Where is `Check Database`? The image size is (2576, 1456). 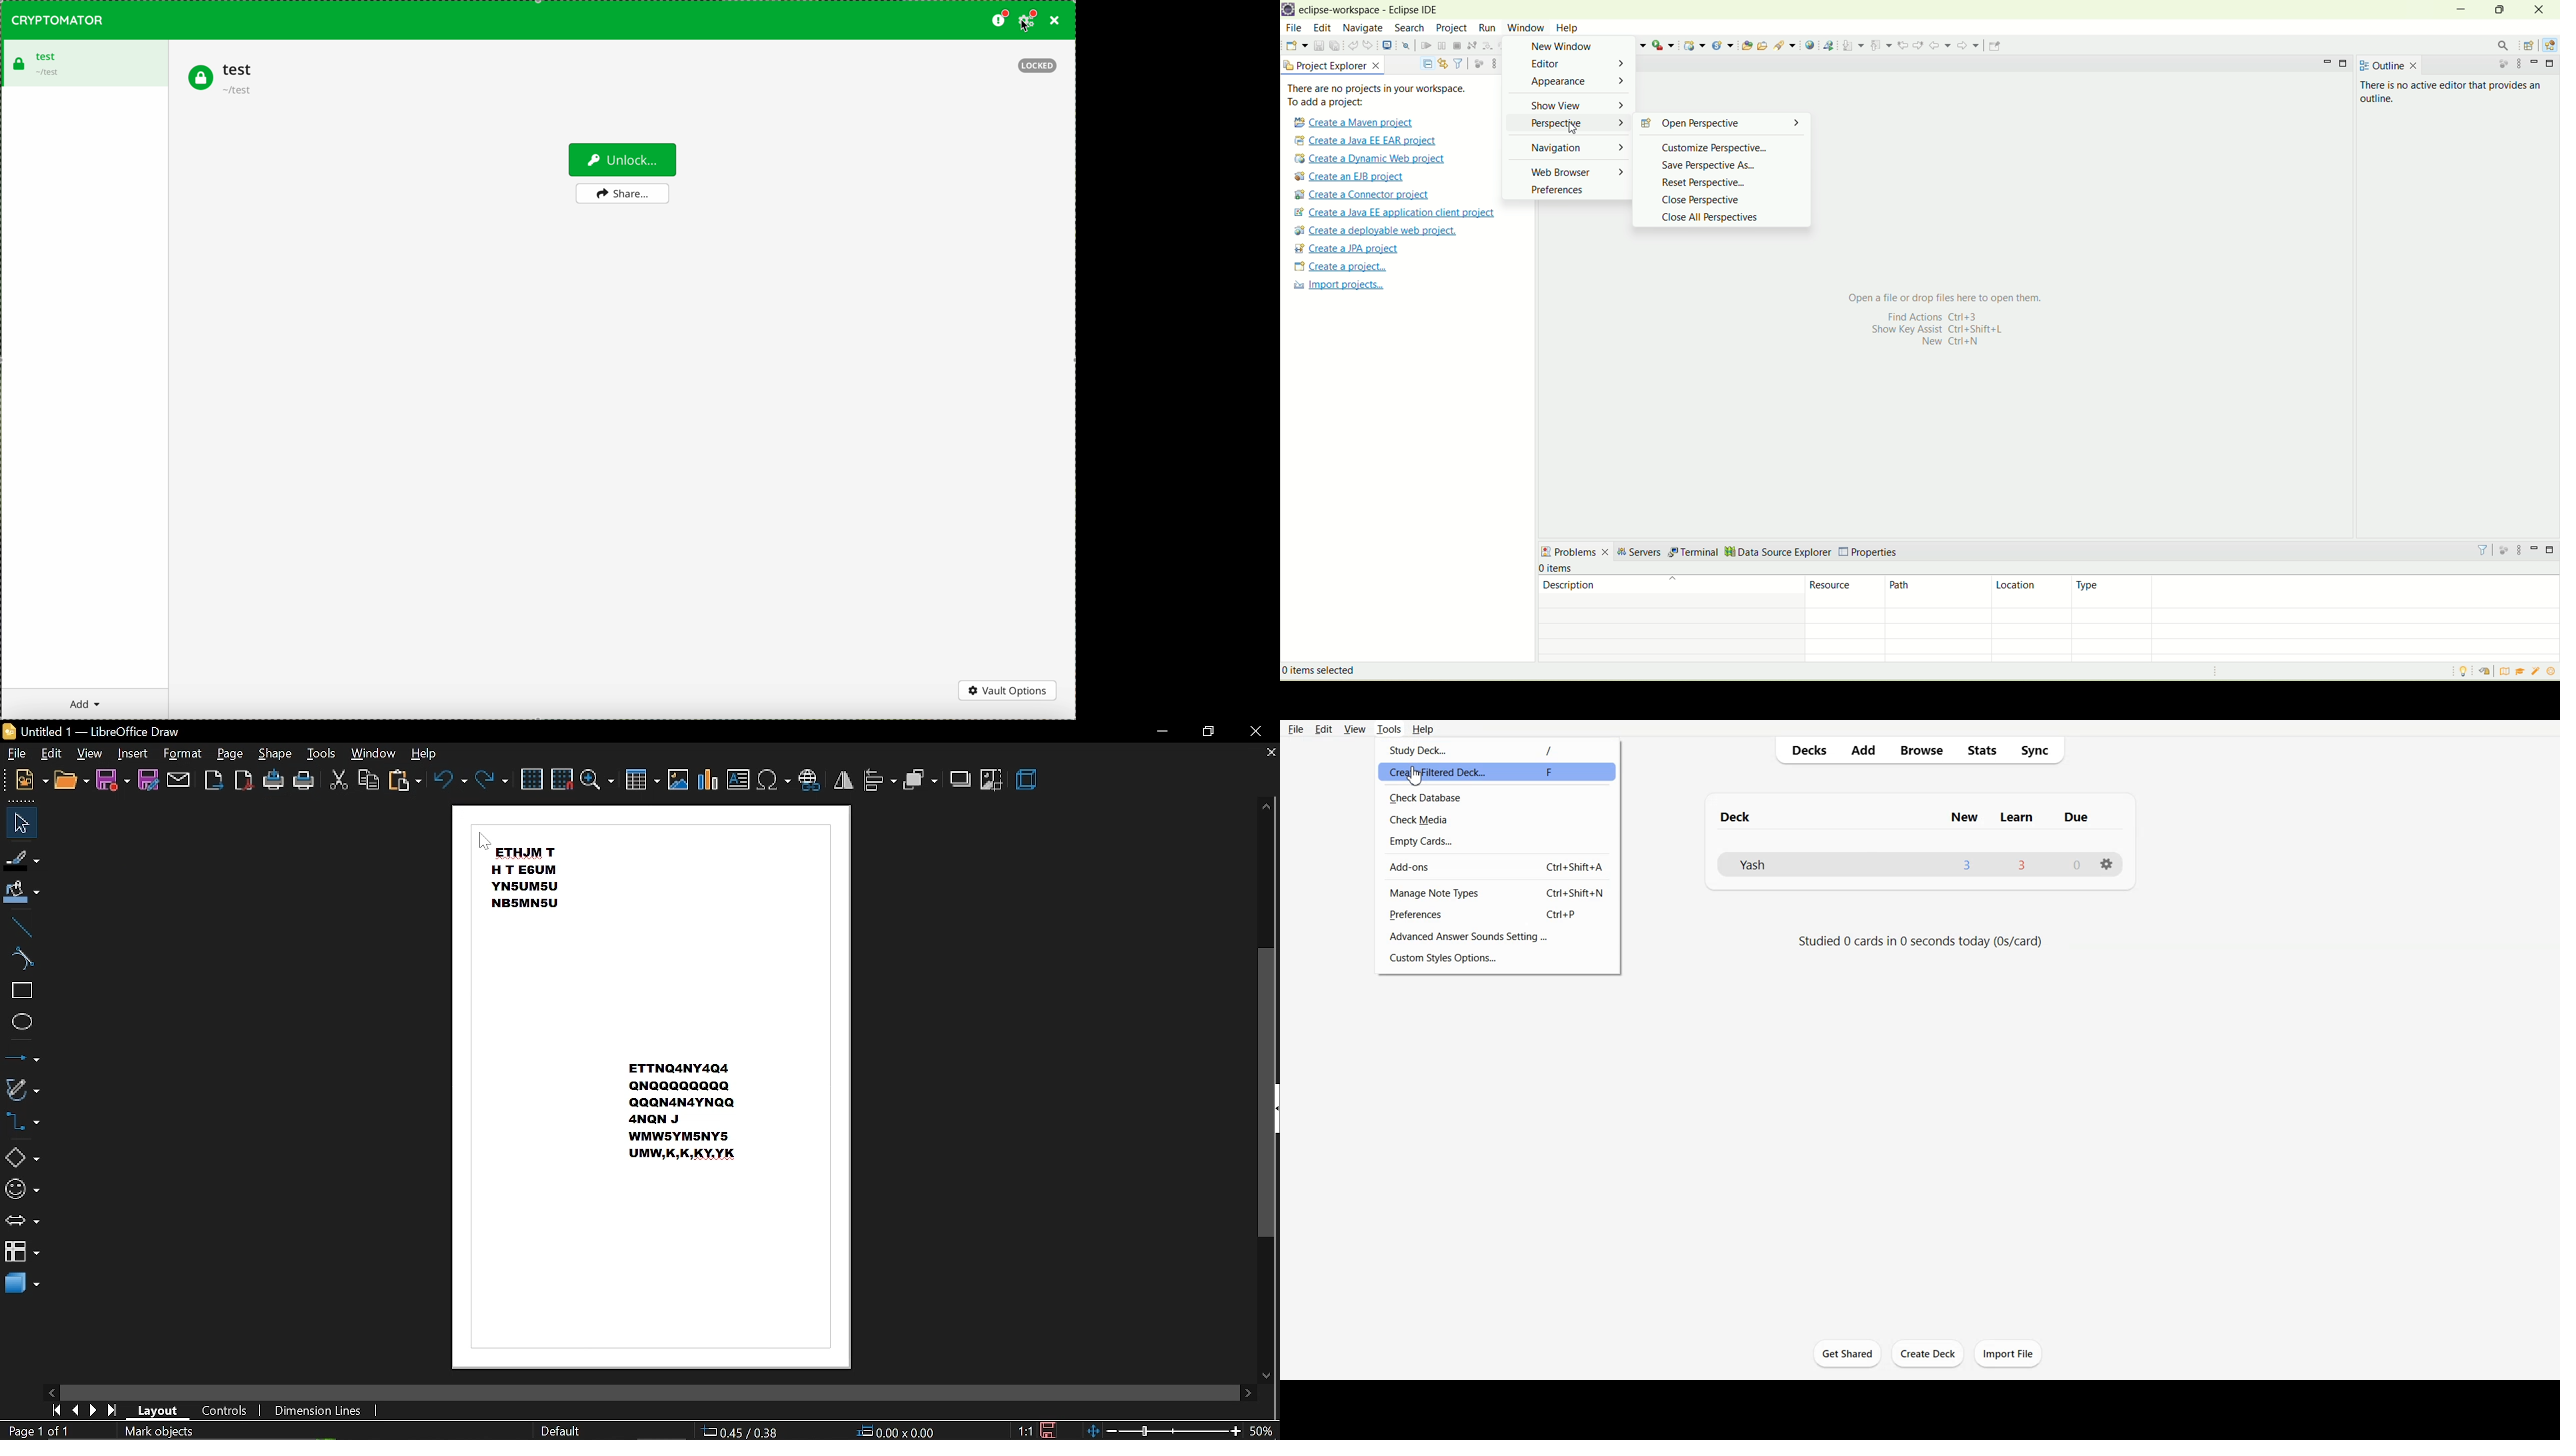 Check Database is located at coordinates (1498, 797).